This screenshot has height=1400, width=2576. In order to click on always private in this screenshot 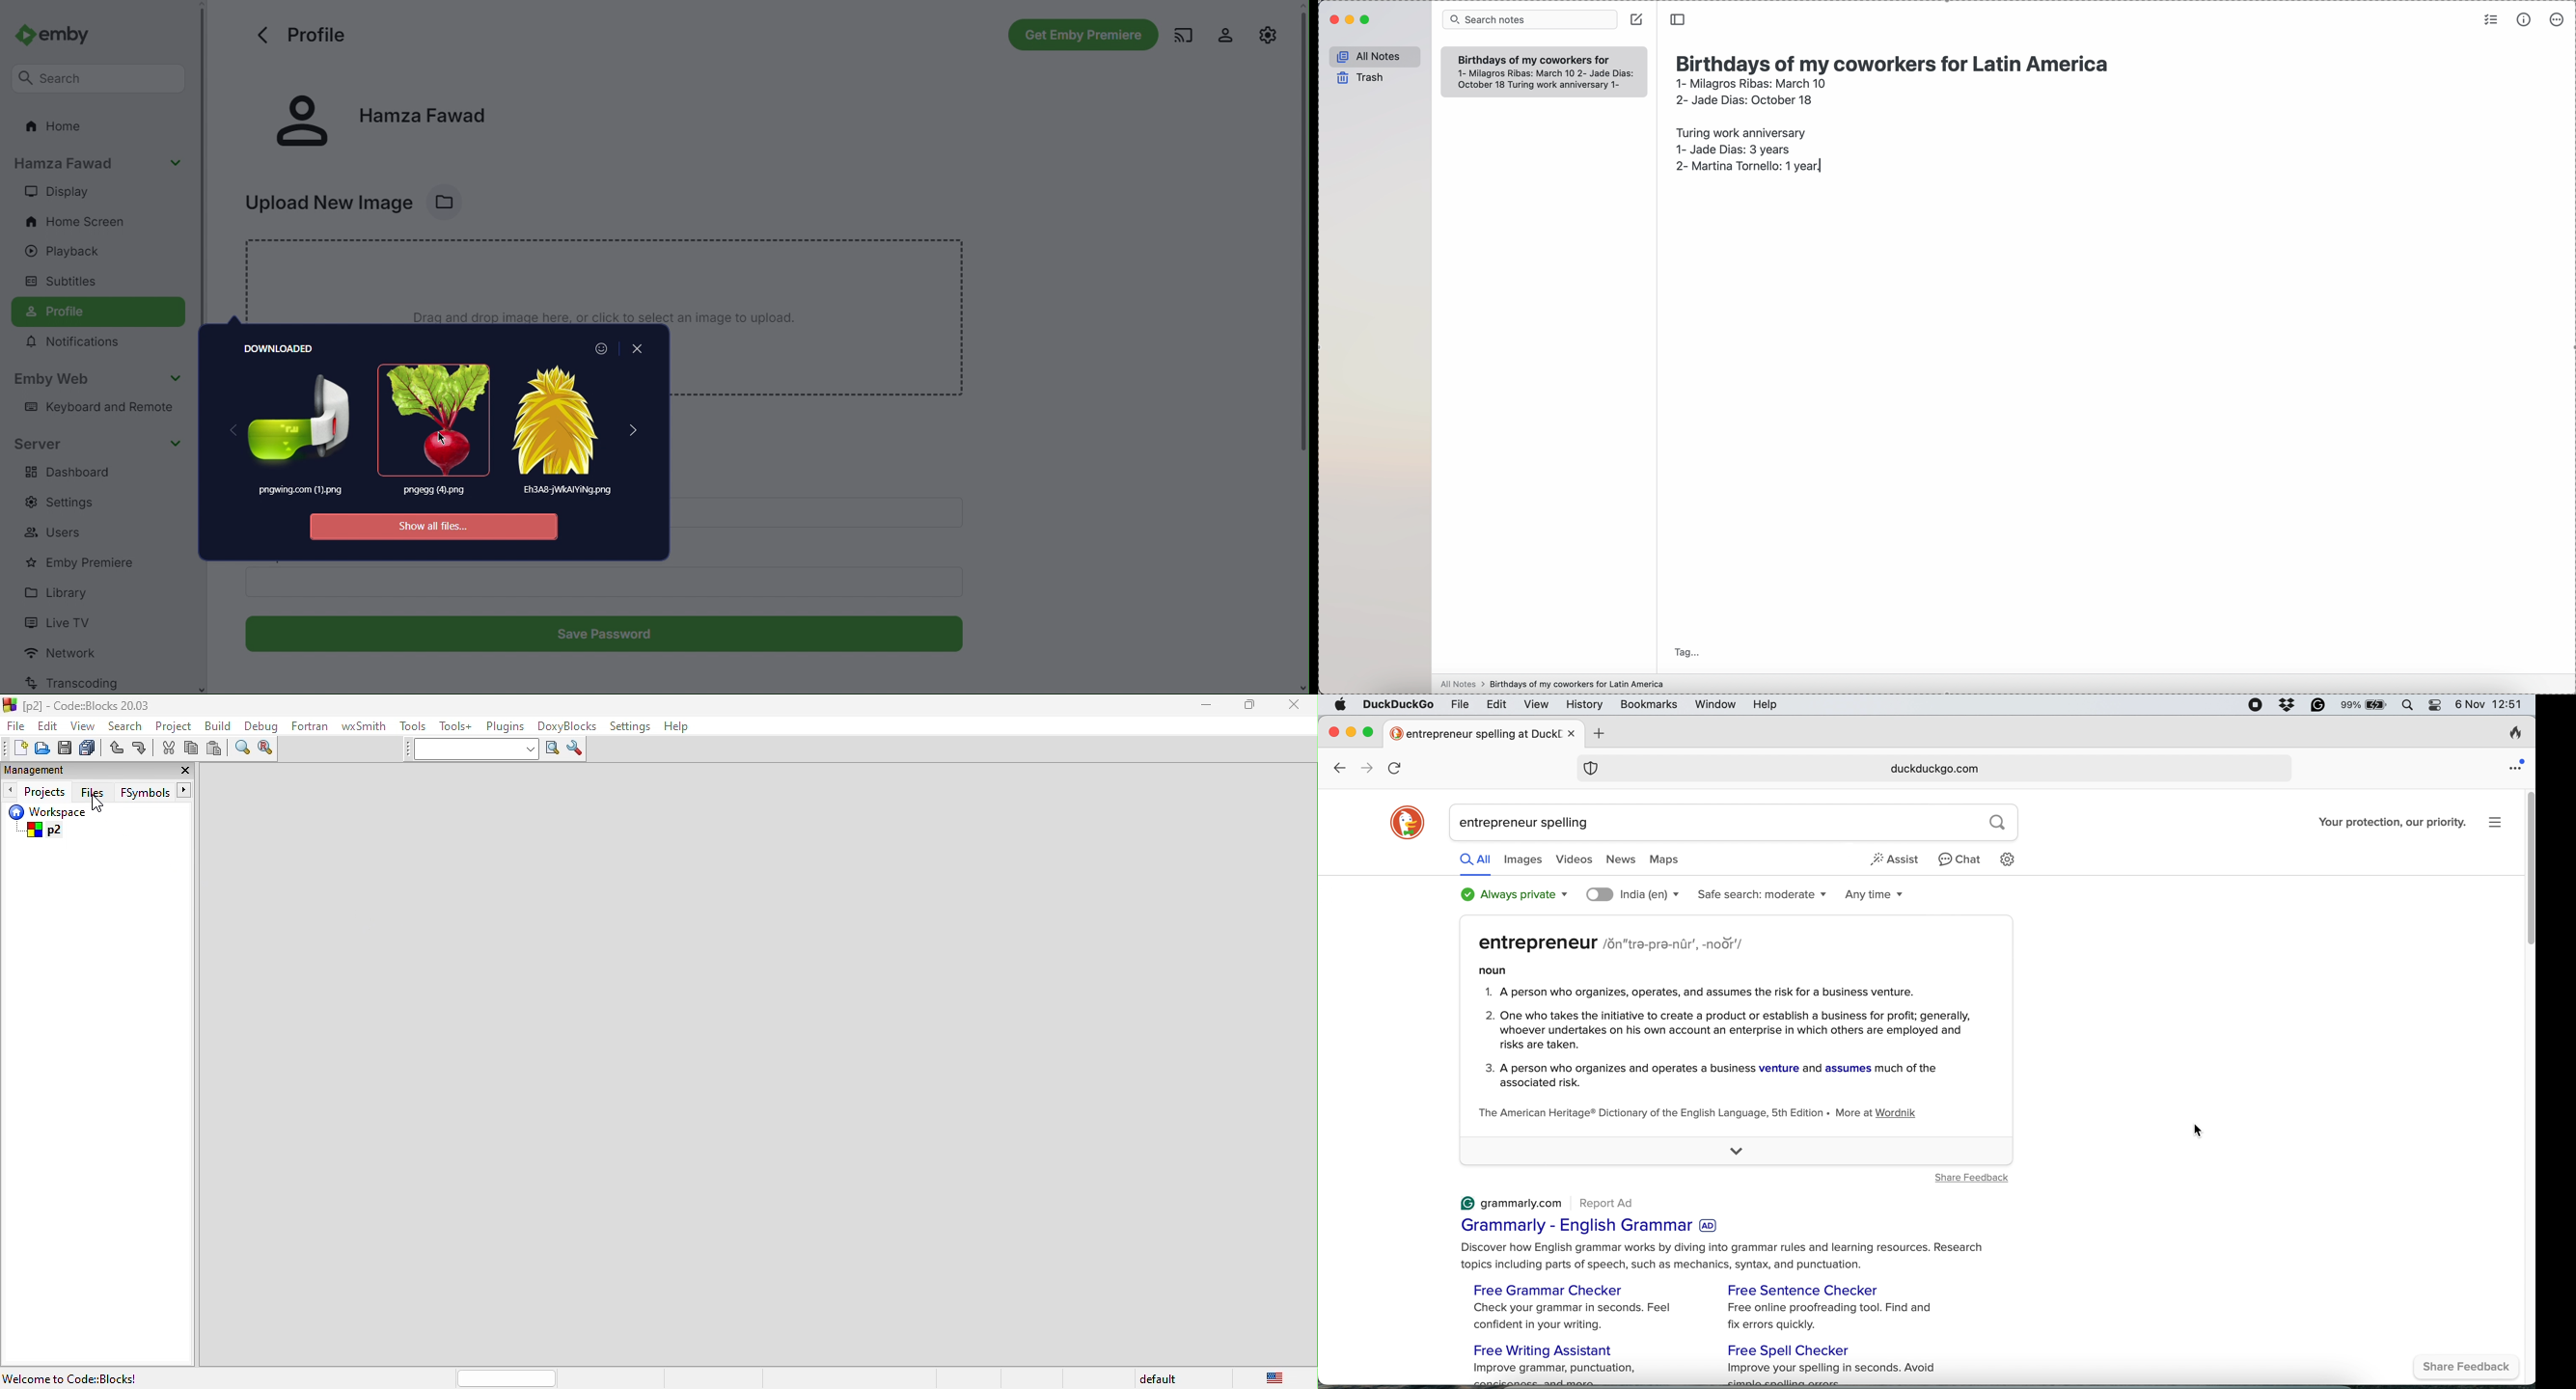, I will do `click(1505, 892)`.